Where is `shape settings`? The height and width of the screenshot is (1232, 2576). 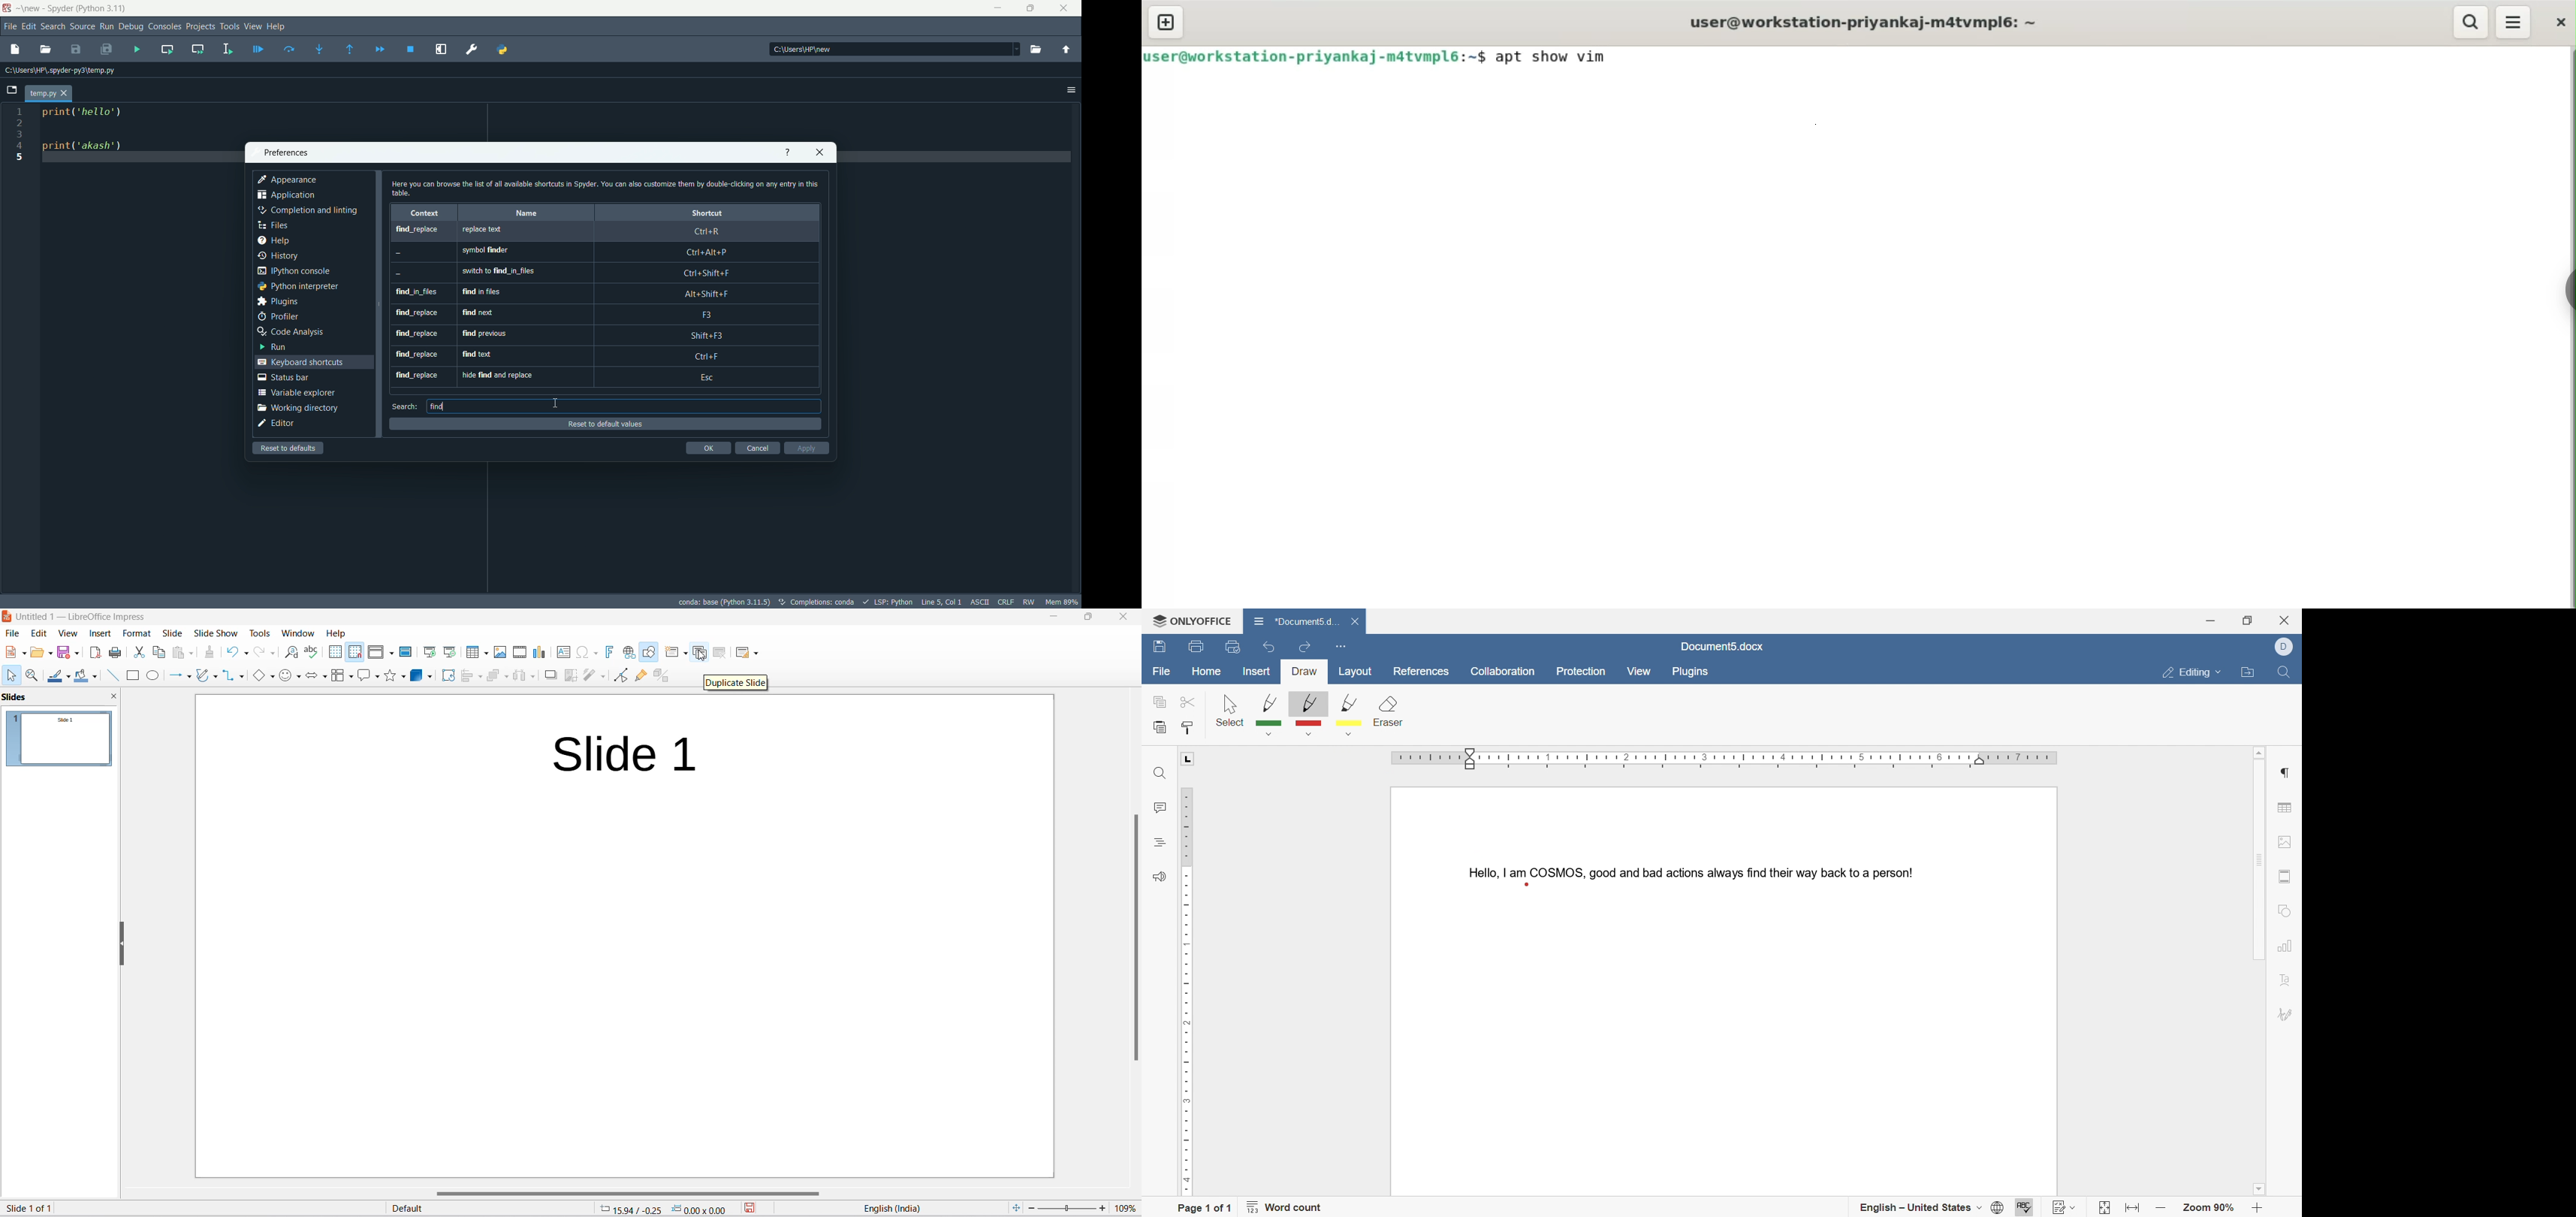
shape settings is located at coordinates (2286, 909).